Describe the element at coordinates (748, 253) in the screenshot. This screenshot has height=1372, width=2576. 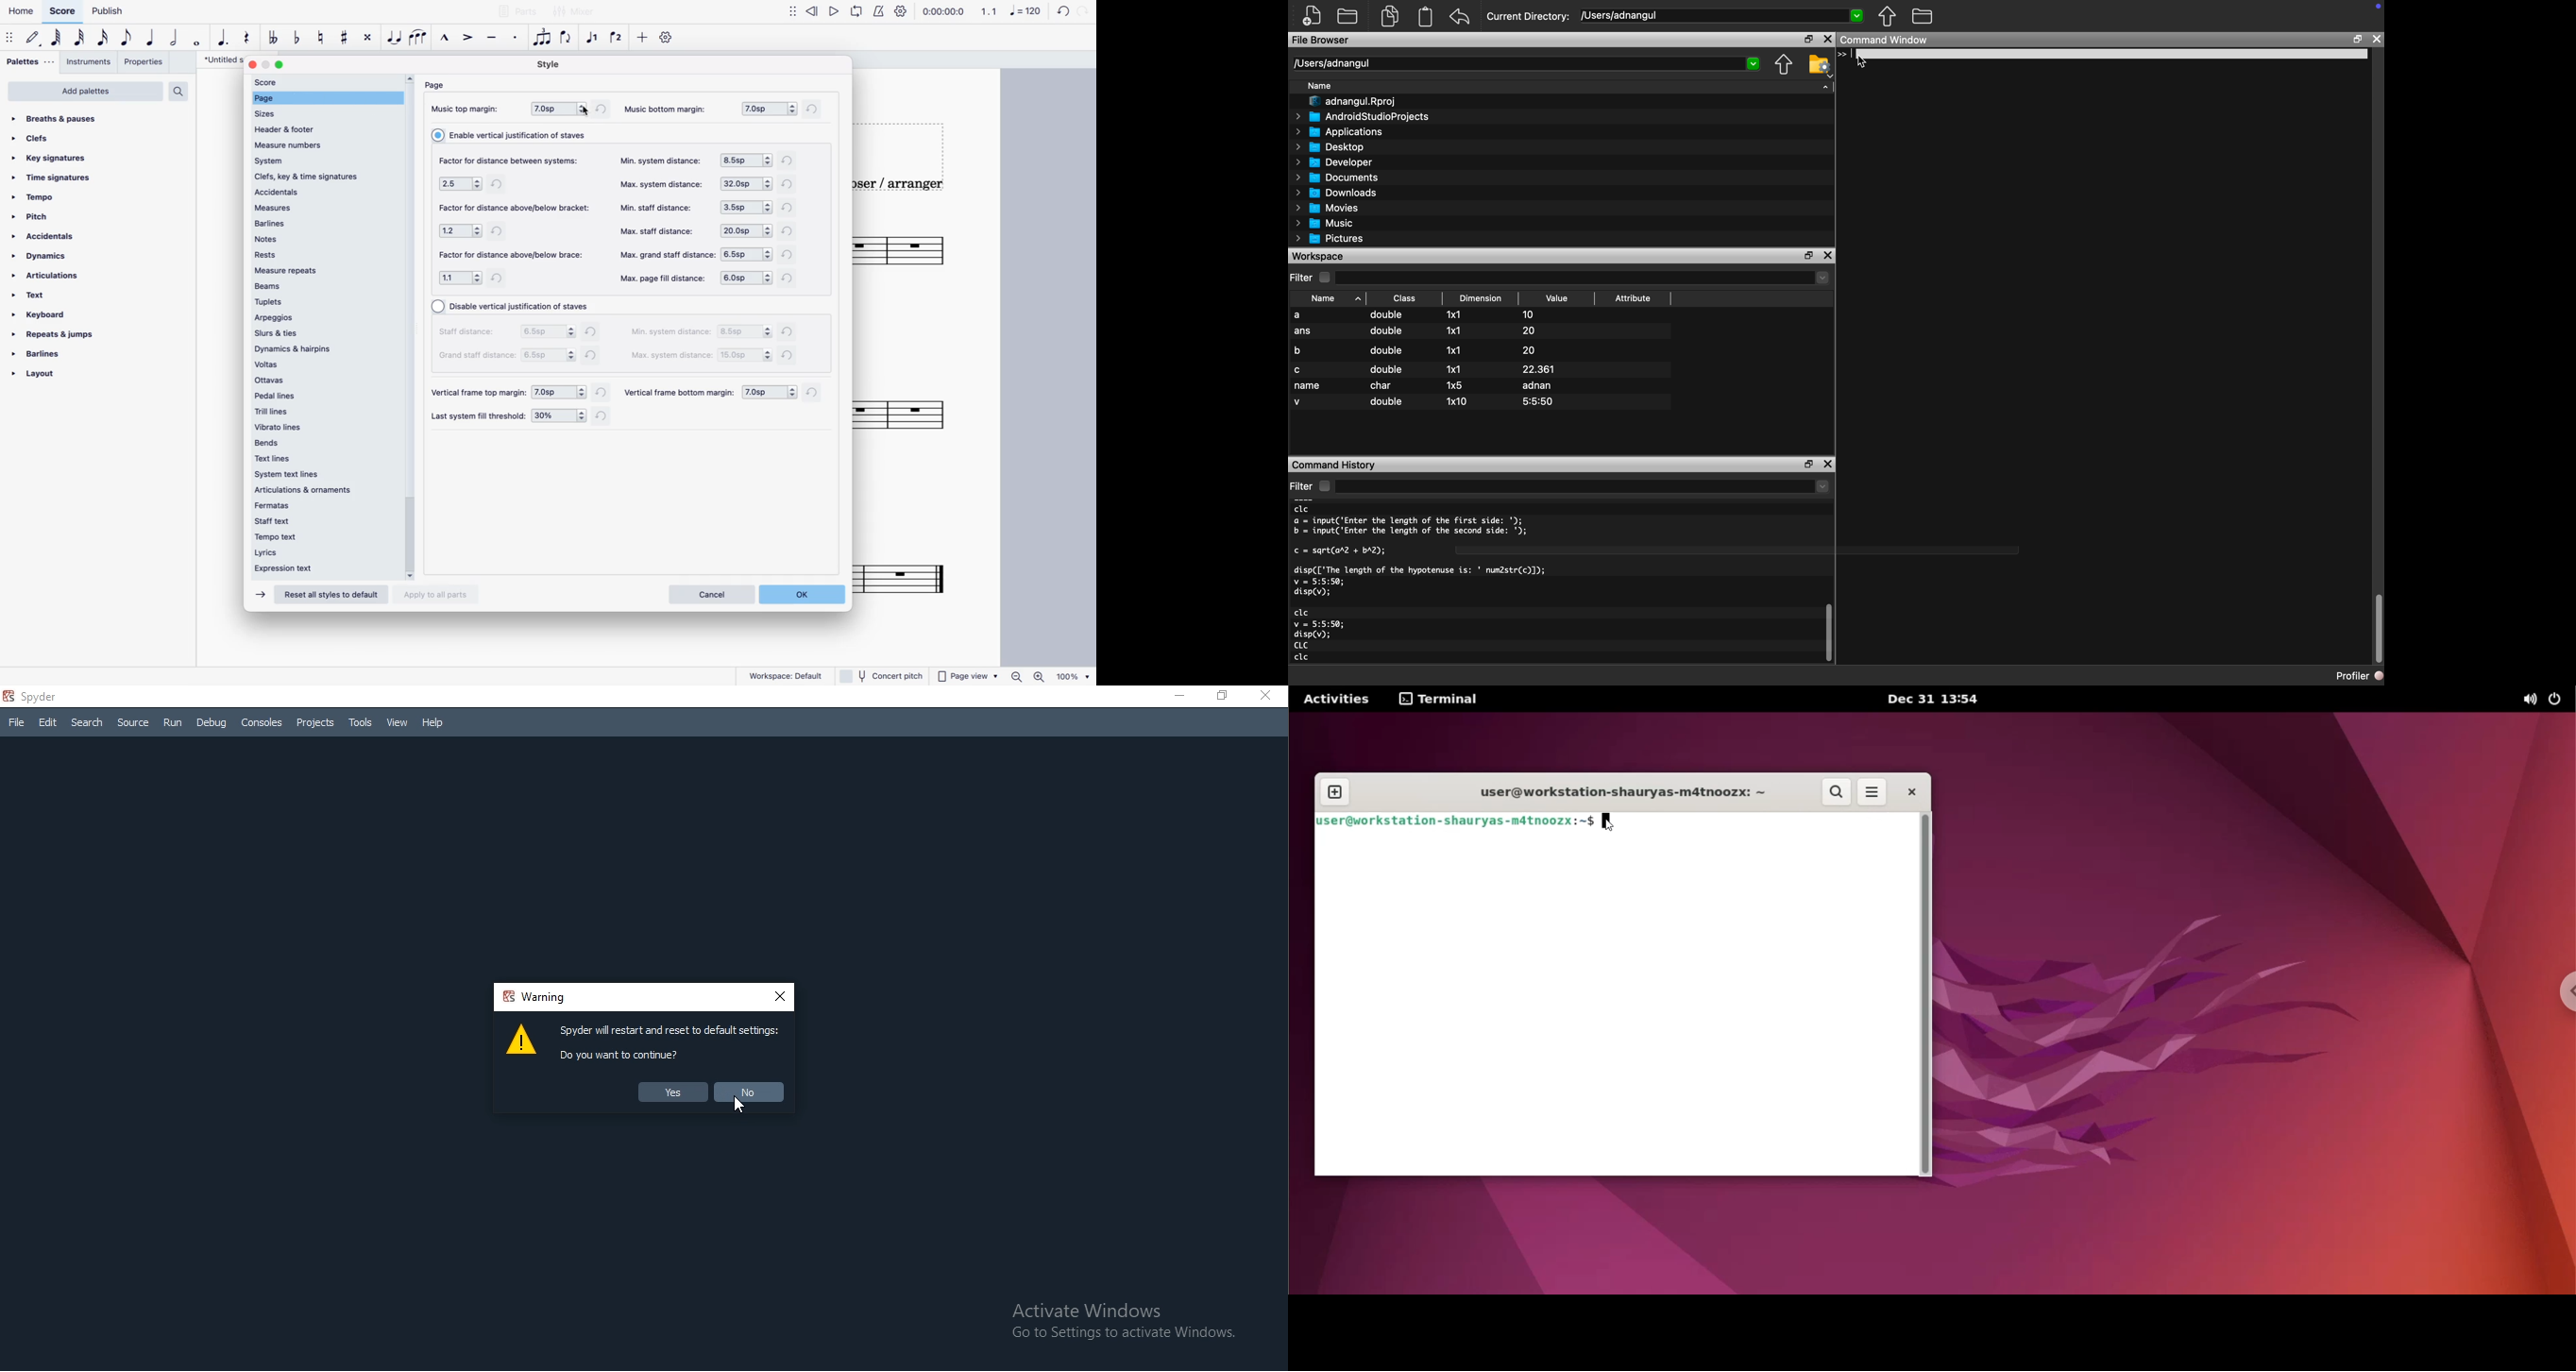
I see `options` at that location.